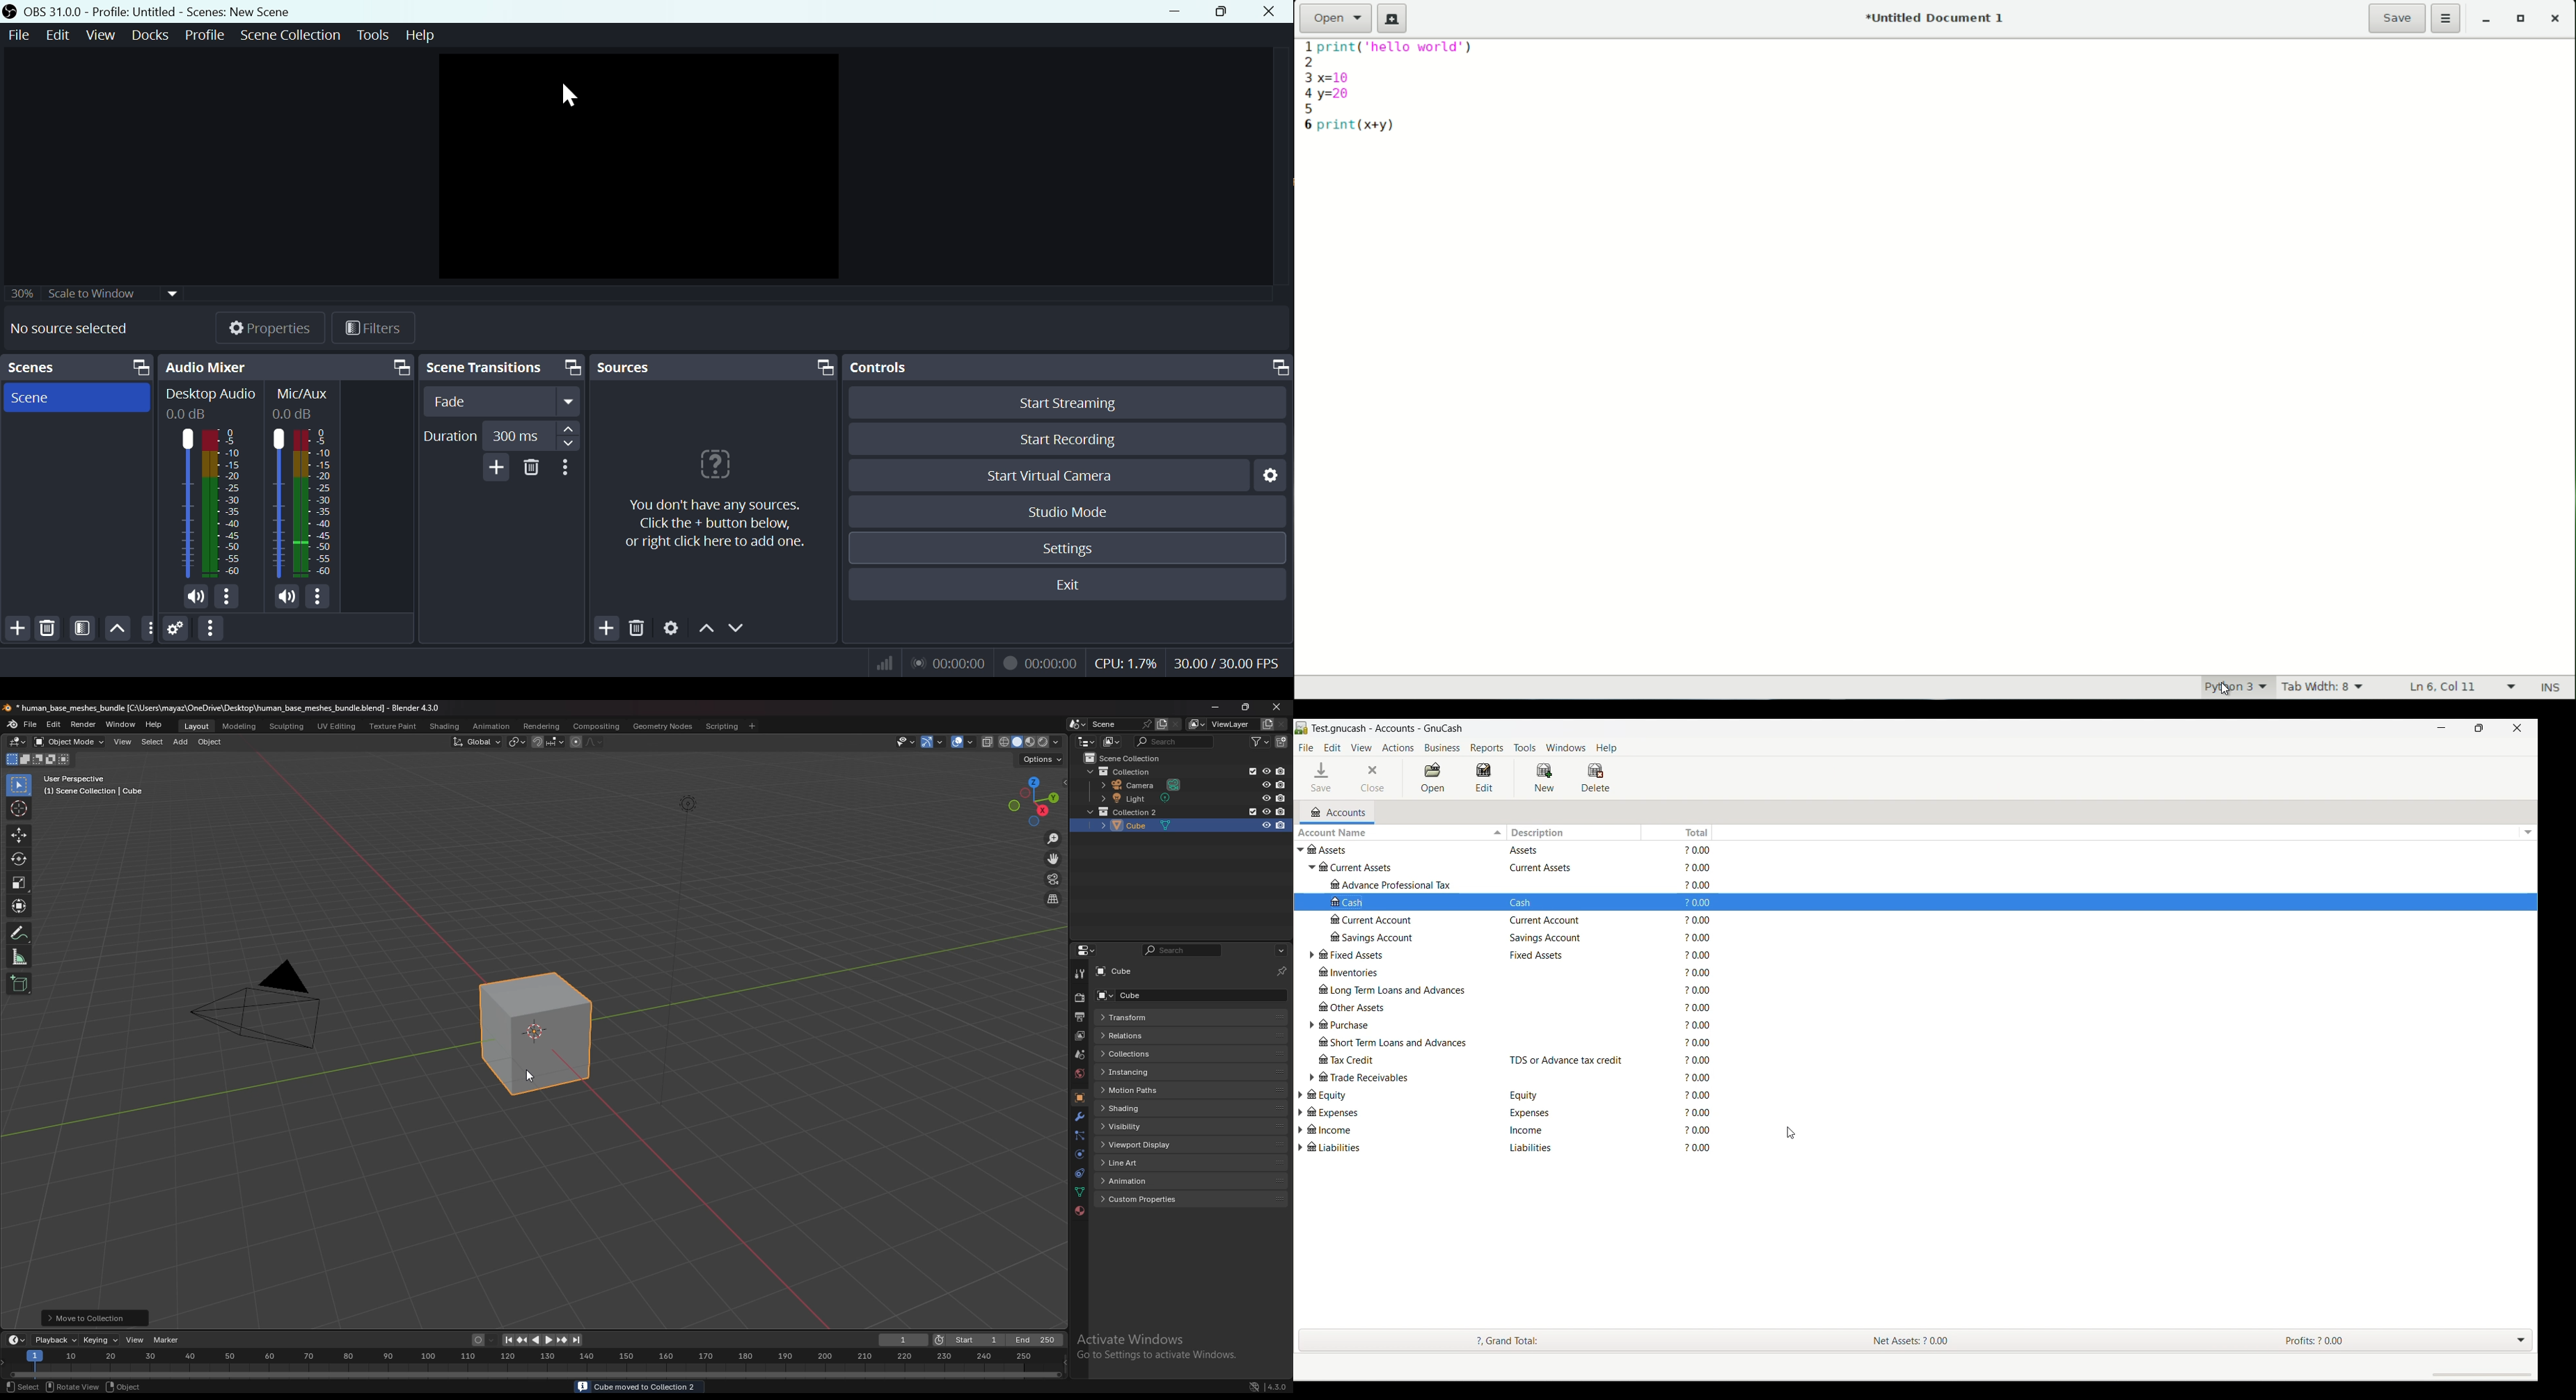 This screenshot has height=1400, width=2576. Describe the element at coordinates (1405, 867) in the screenshot. I see `Current Assets` at that location.